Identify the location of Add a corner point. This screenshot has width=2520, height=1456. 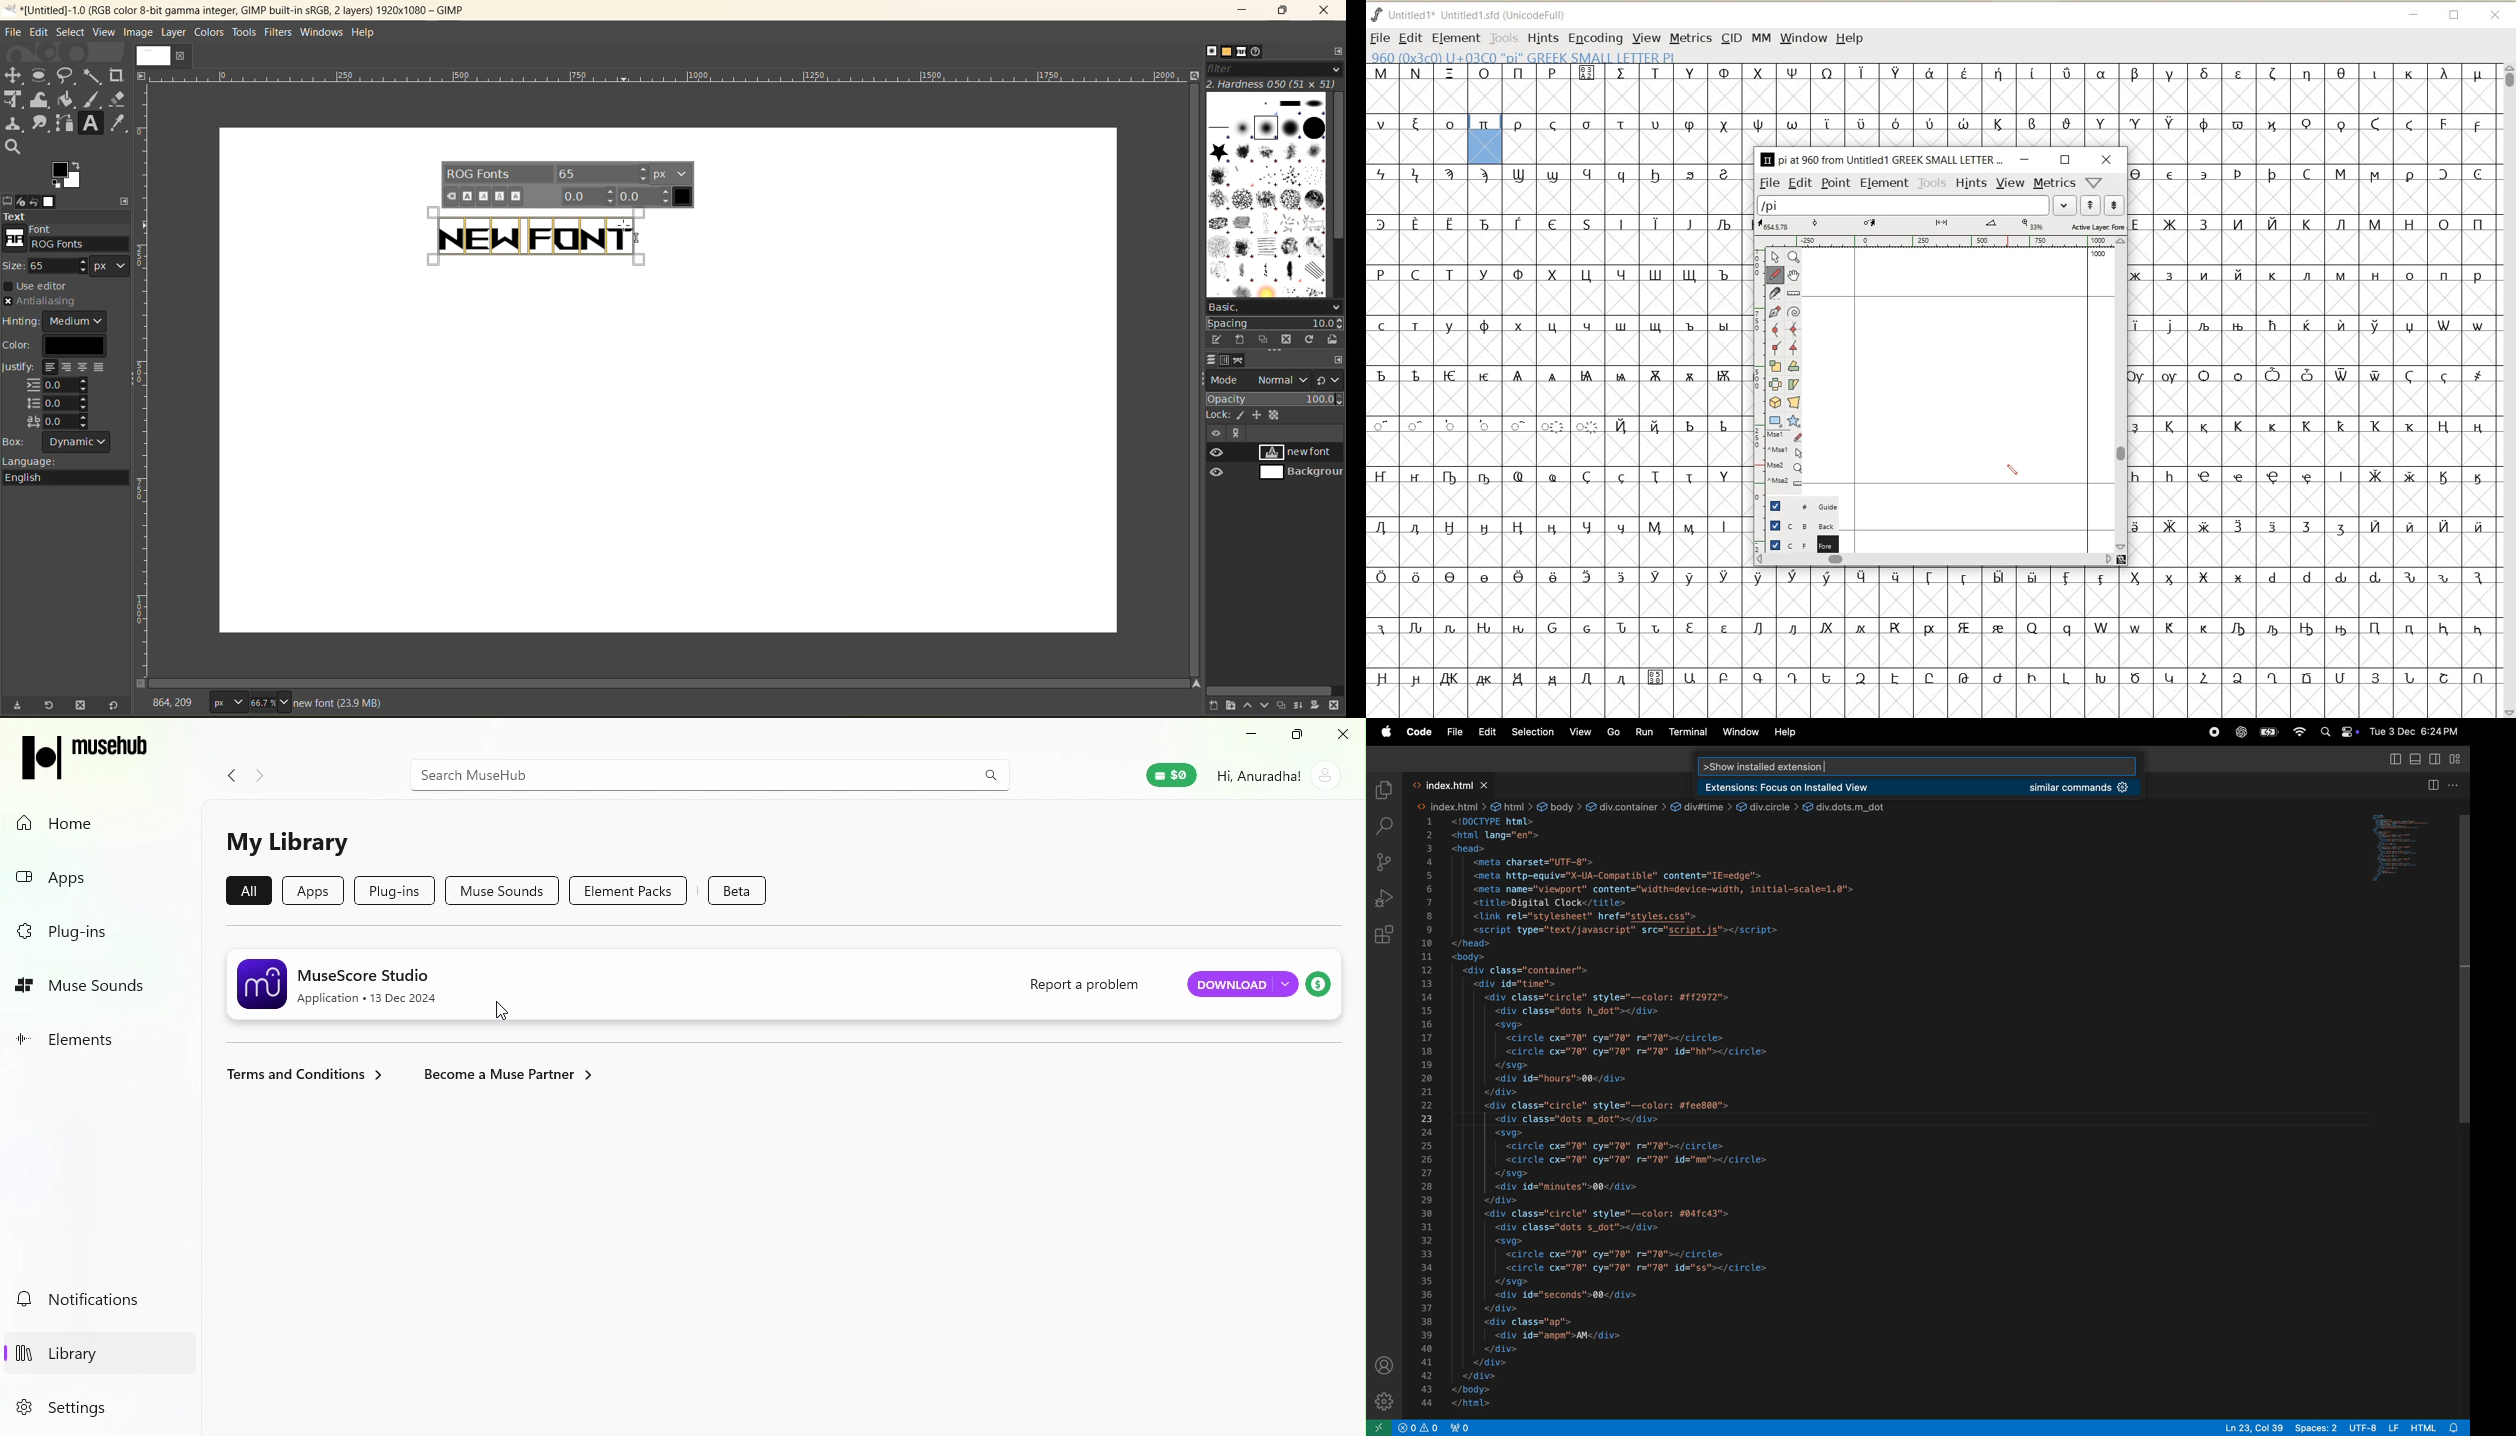
(1775, 348).